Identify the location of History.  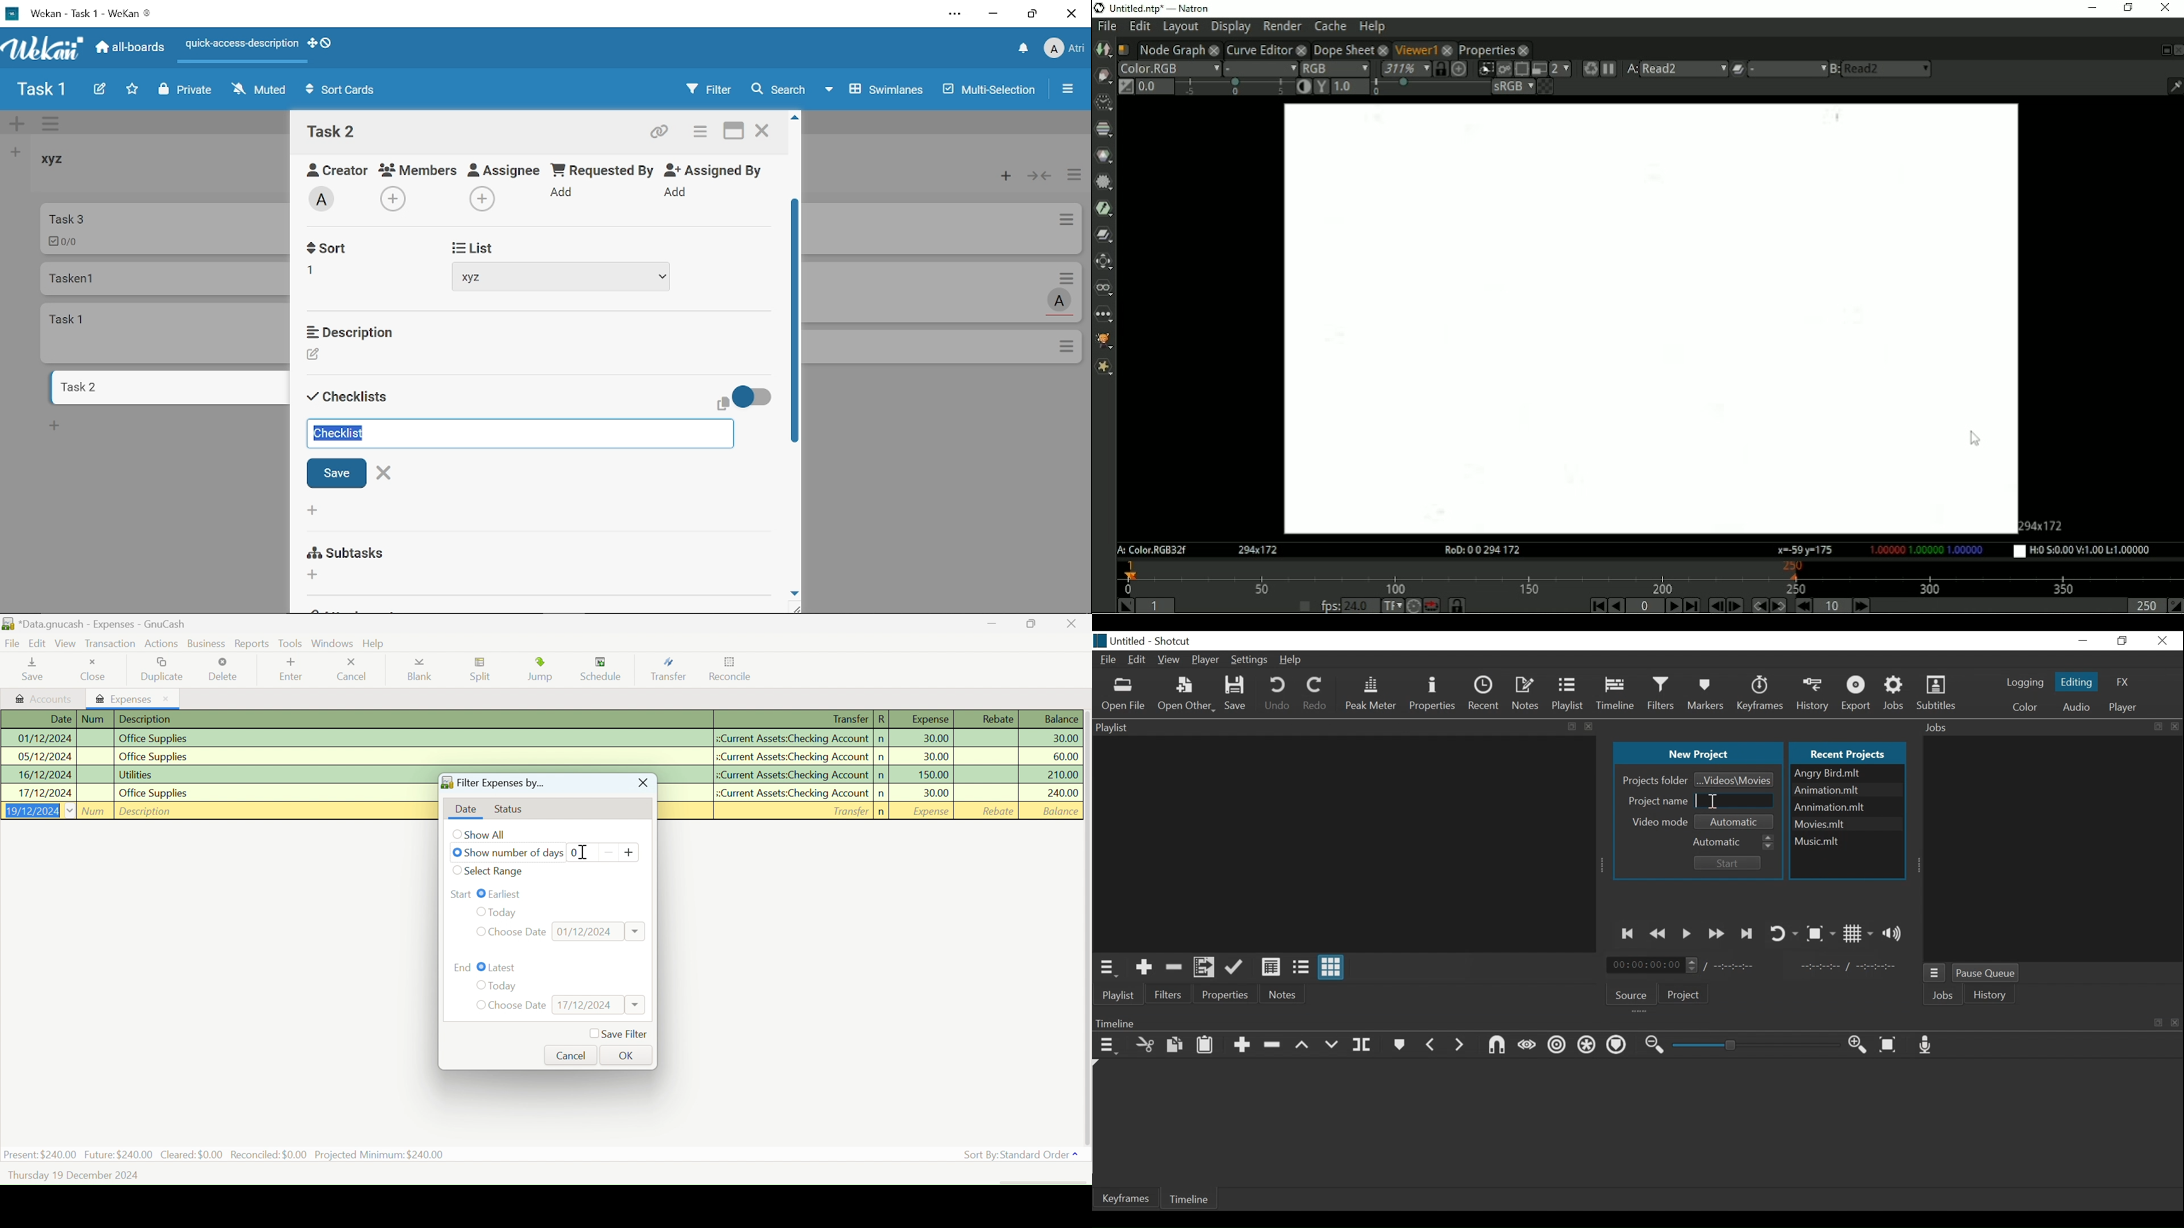
(1815, 692).